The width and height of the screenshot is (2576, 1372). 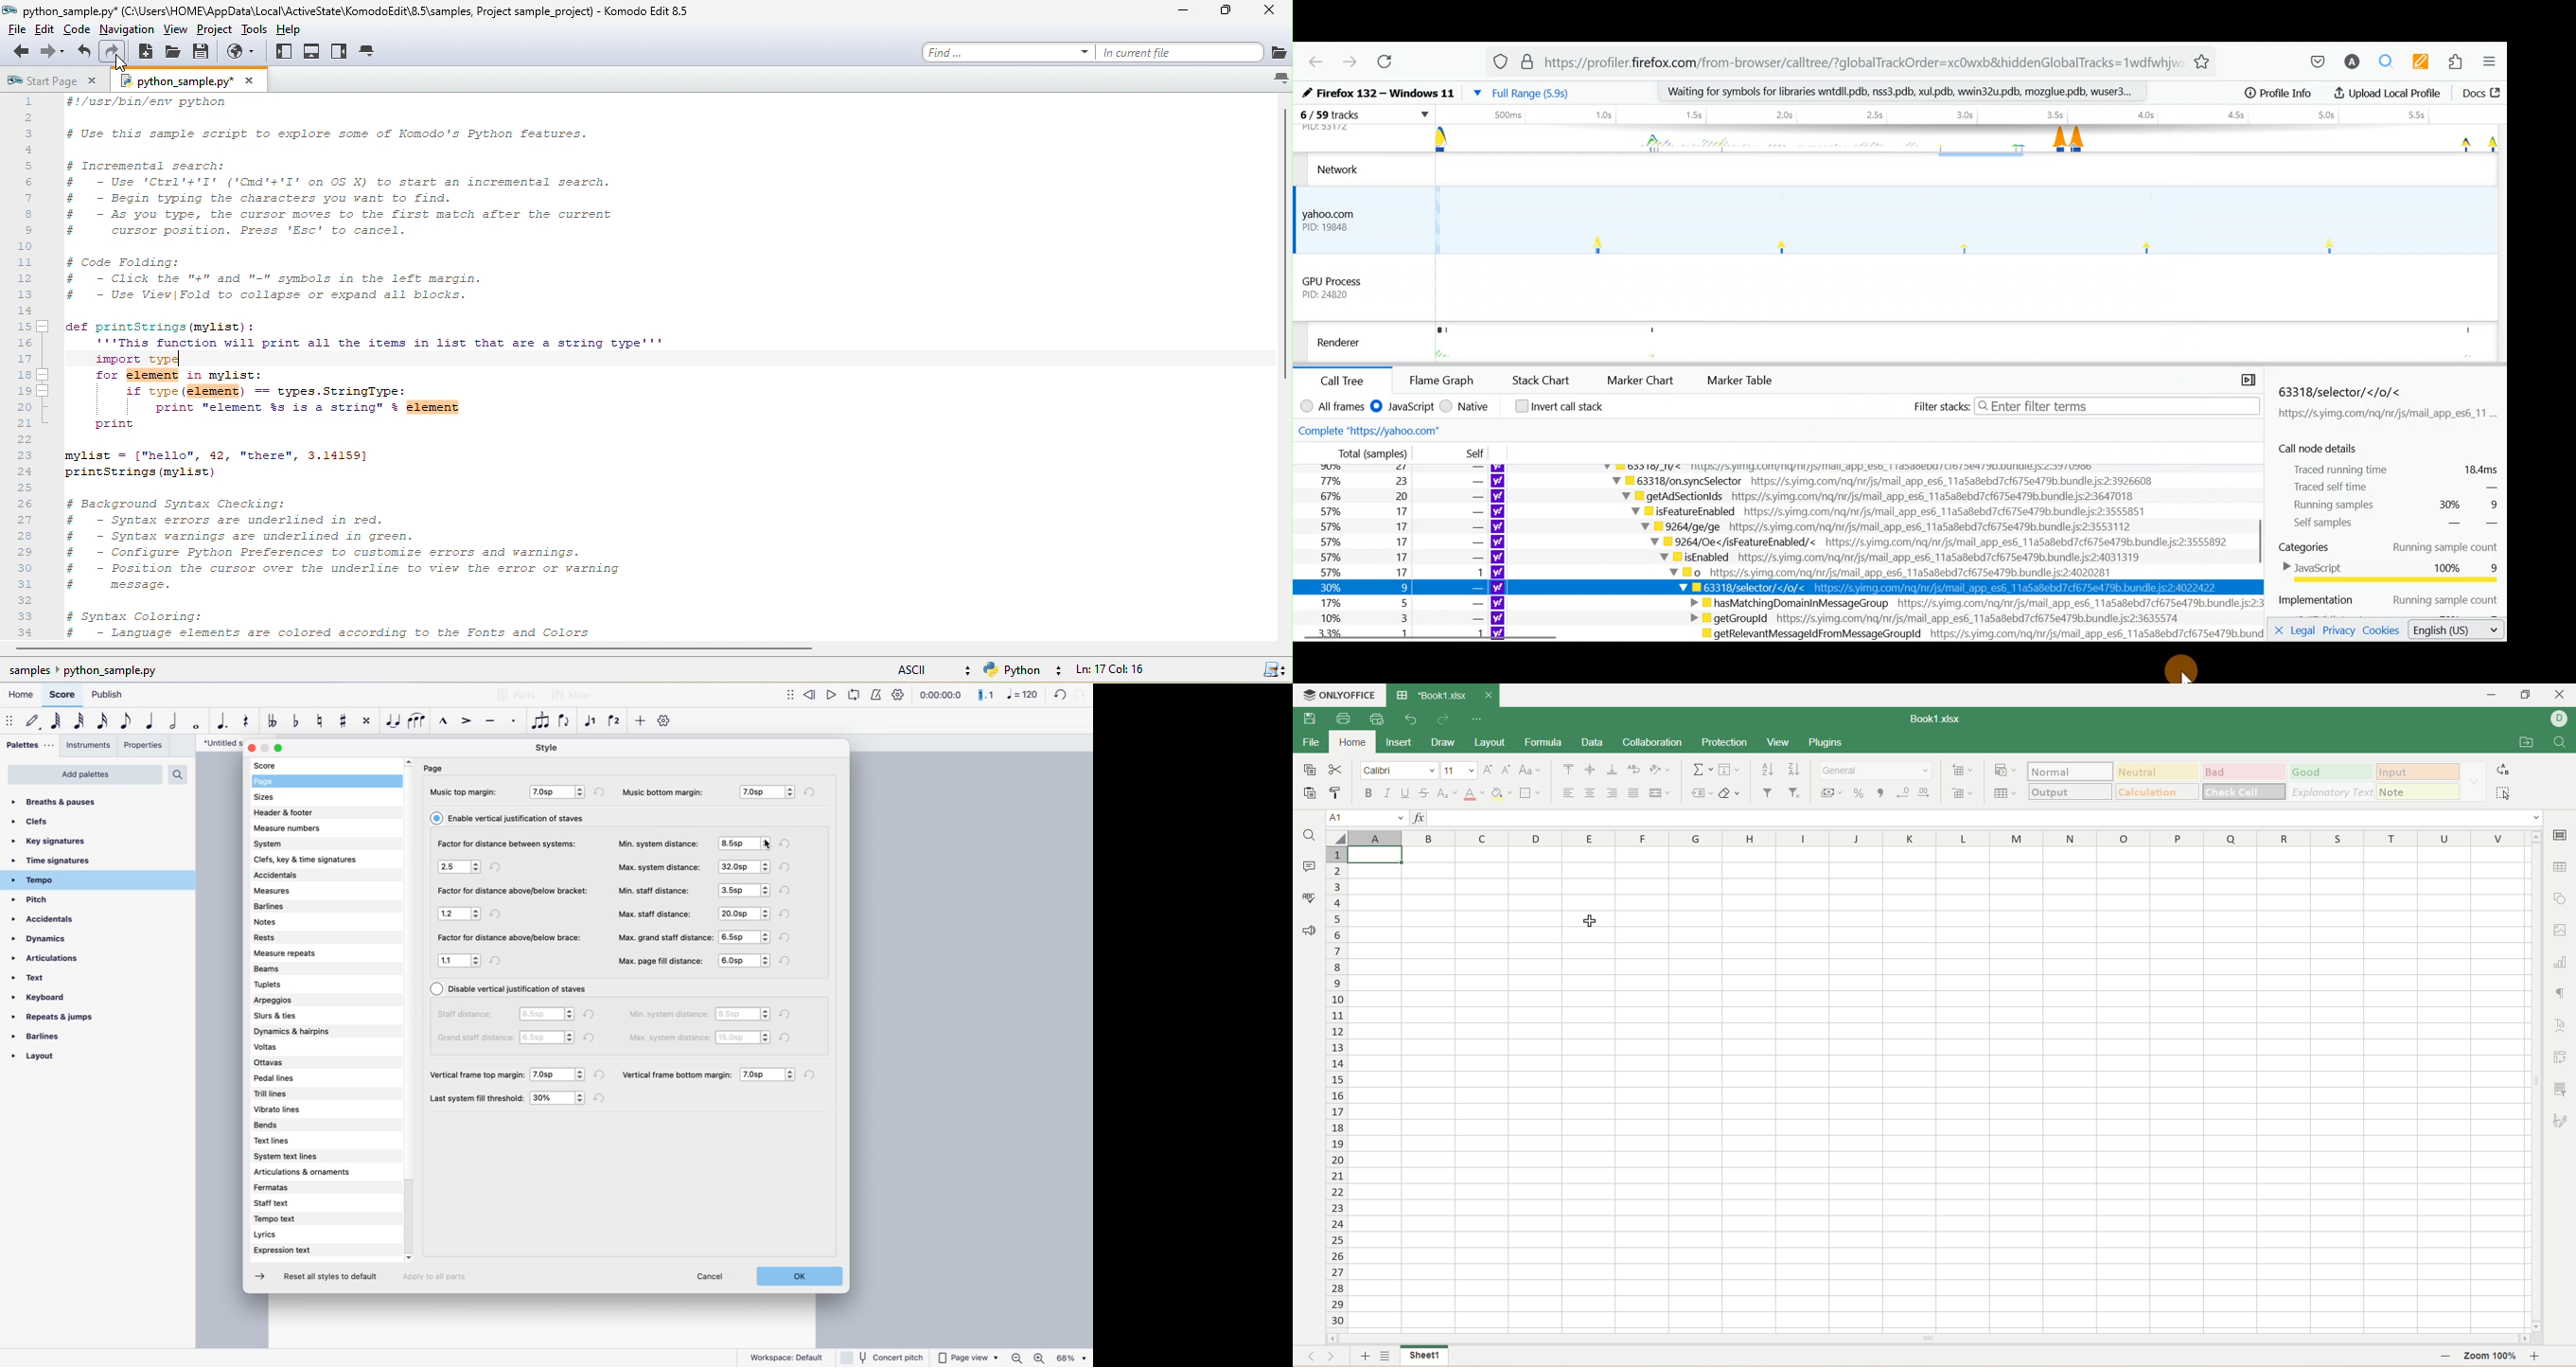 What do you see at coordinates (883, 1357) in the screenshot?
I see `concert pitch` at bounding box center [883, 1357].